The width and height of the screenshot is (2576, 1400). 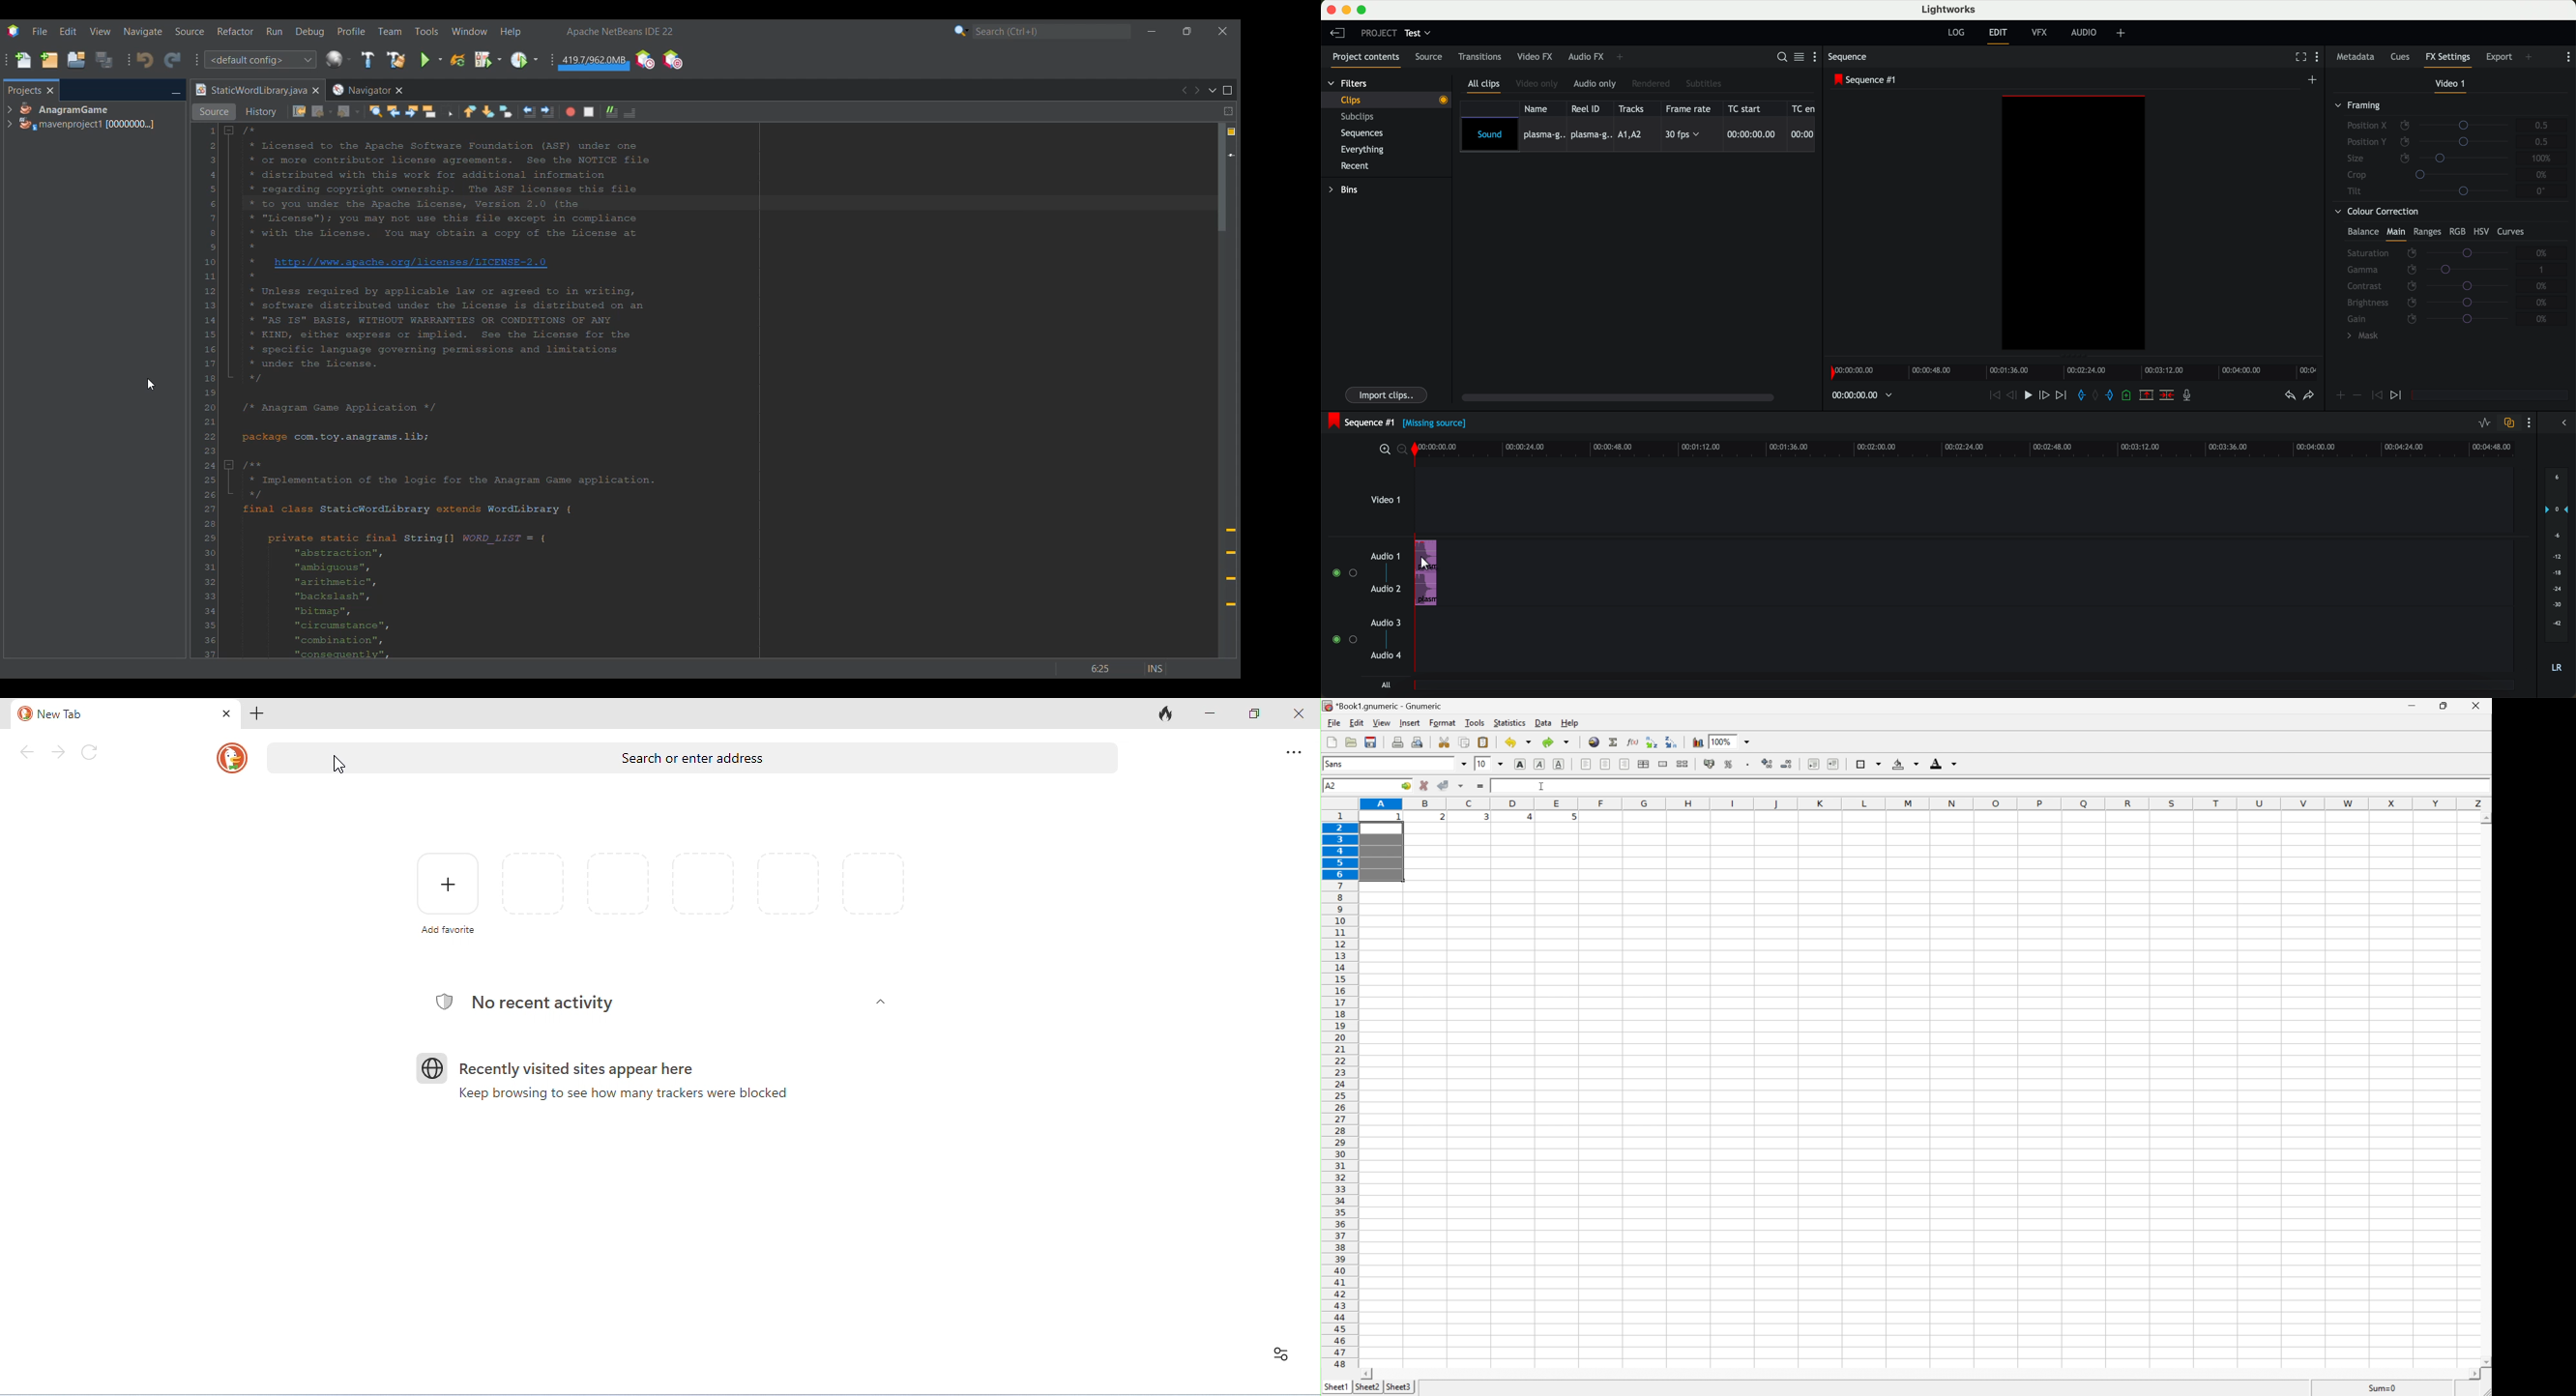 I want to click on cut, so click(x=1443, y=741).